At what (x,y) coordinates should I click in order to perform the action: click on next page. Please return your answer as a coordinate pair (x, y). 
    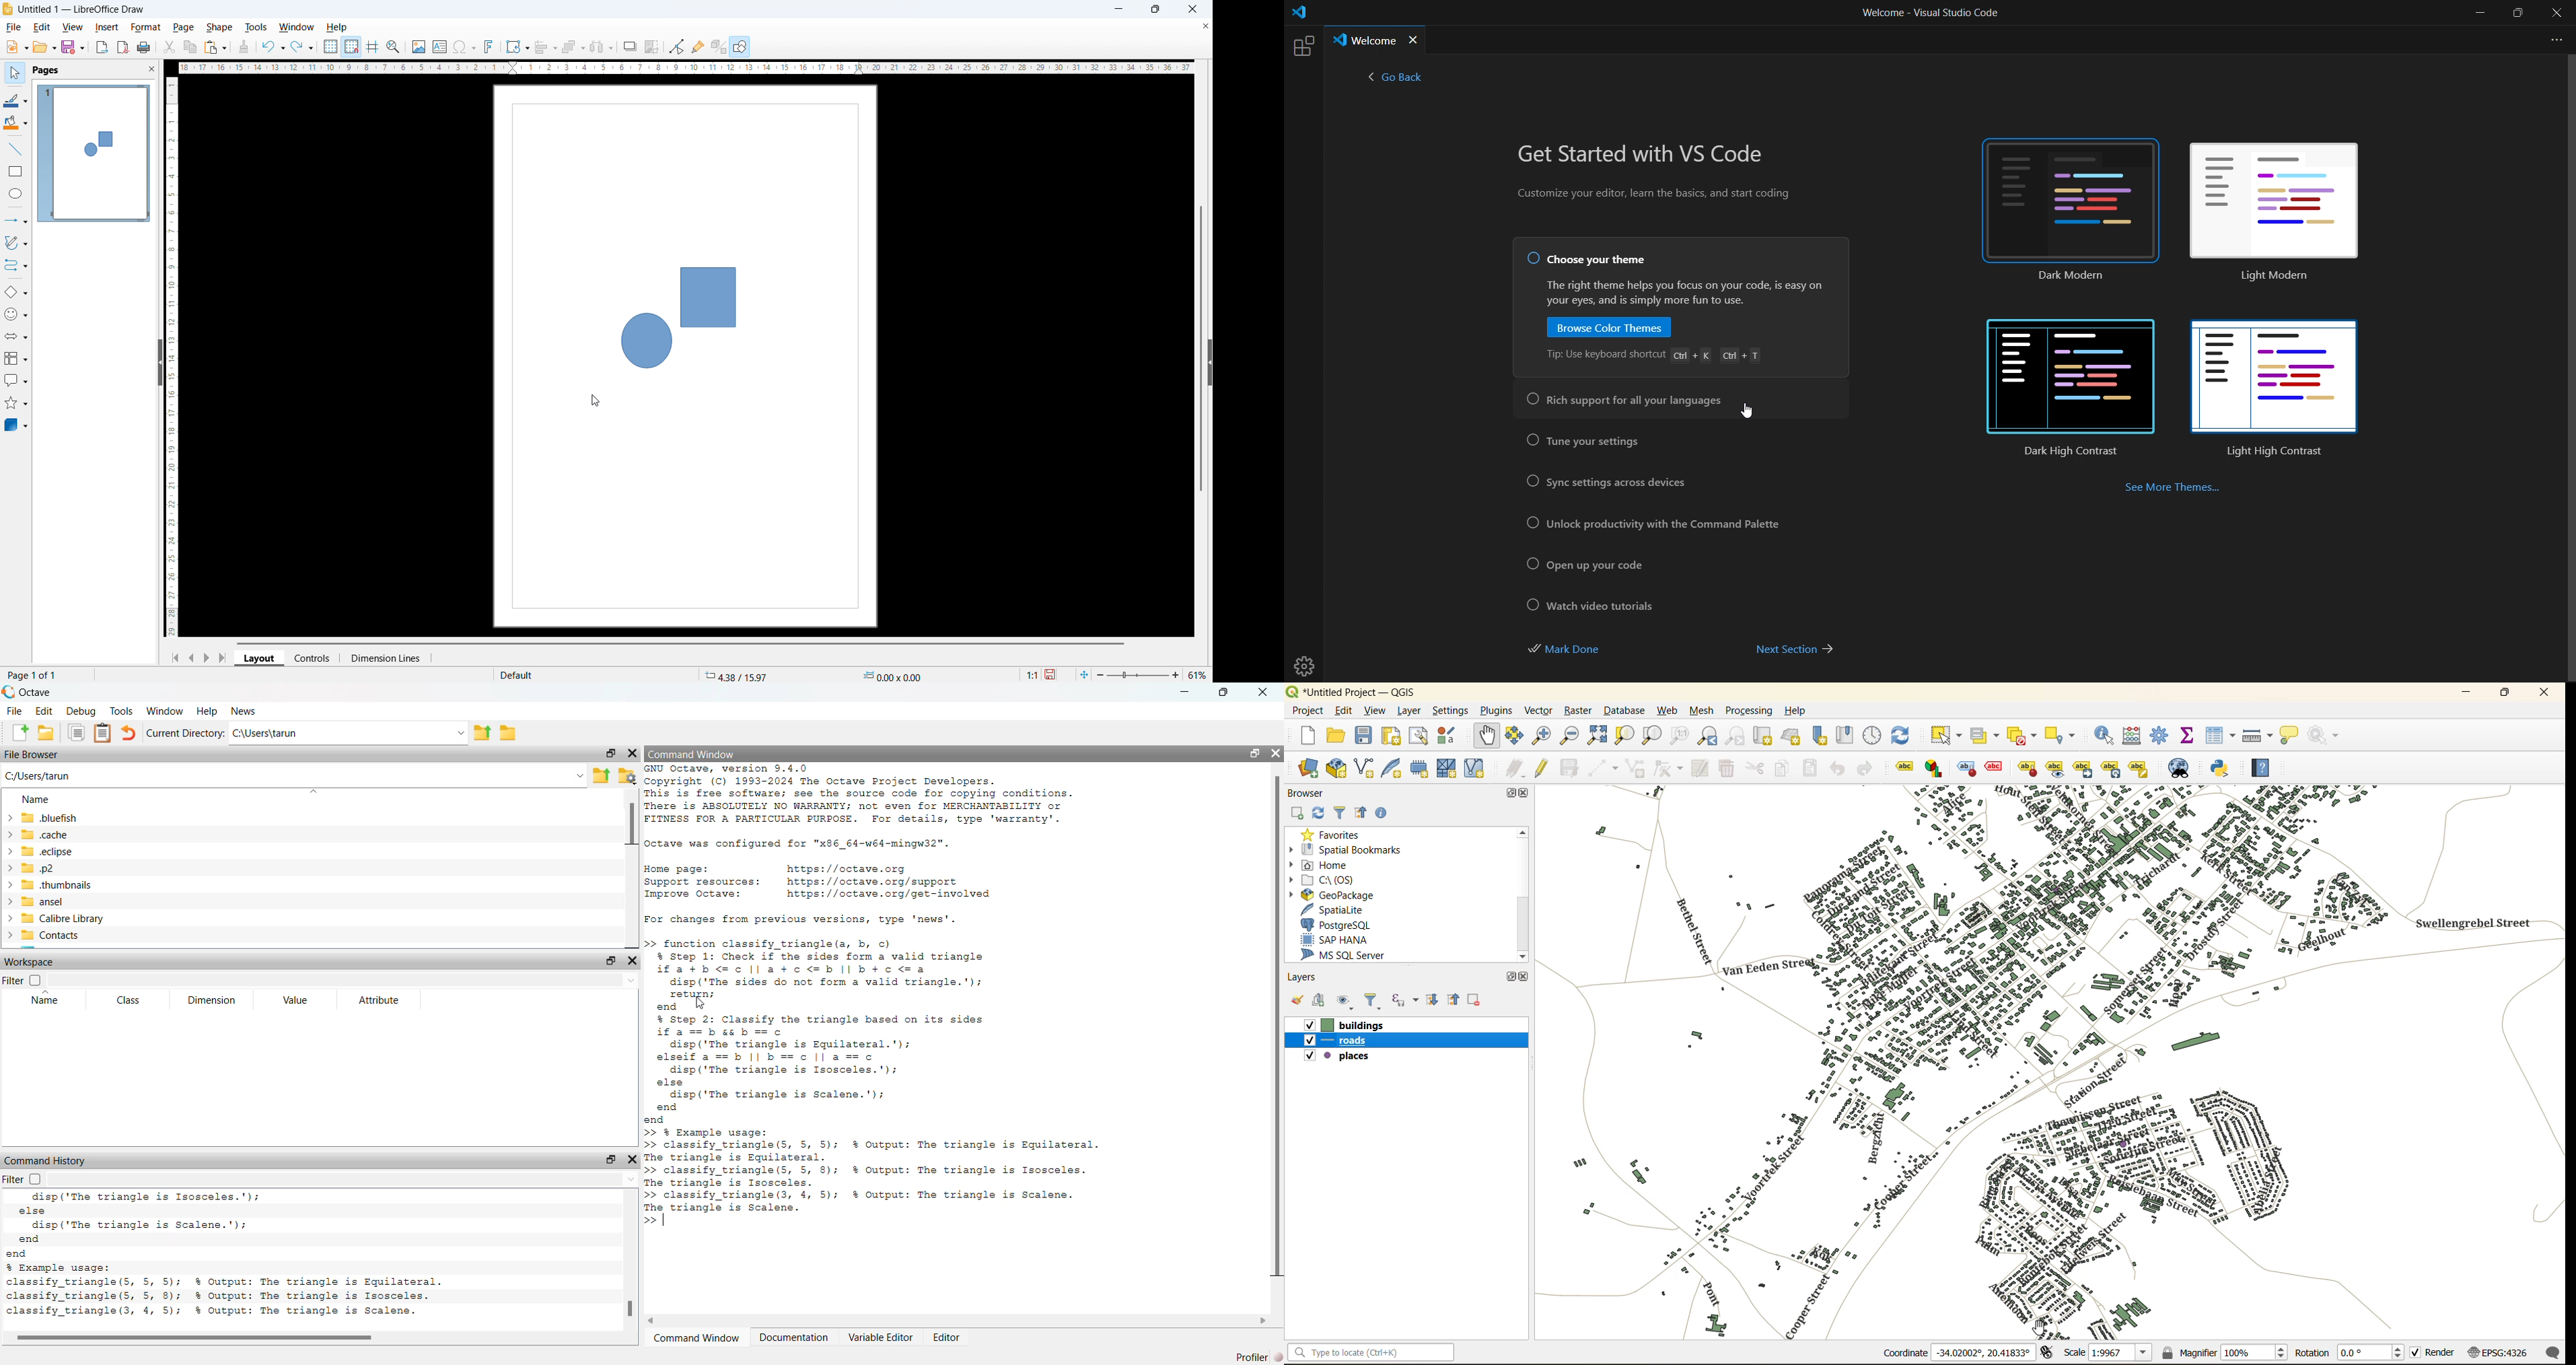
    Looking at the image, I should click on (208, 657).